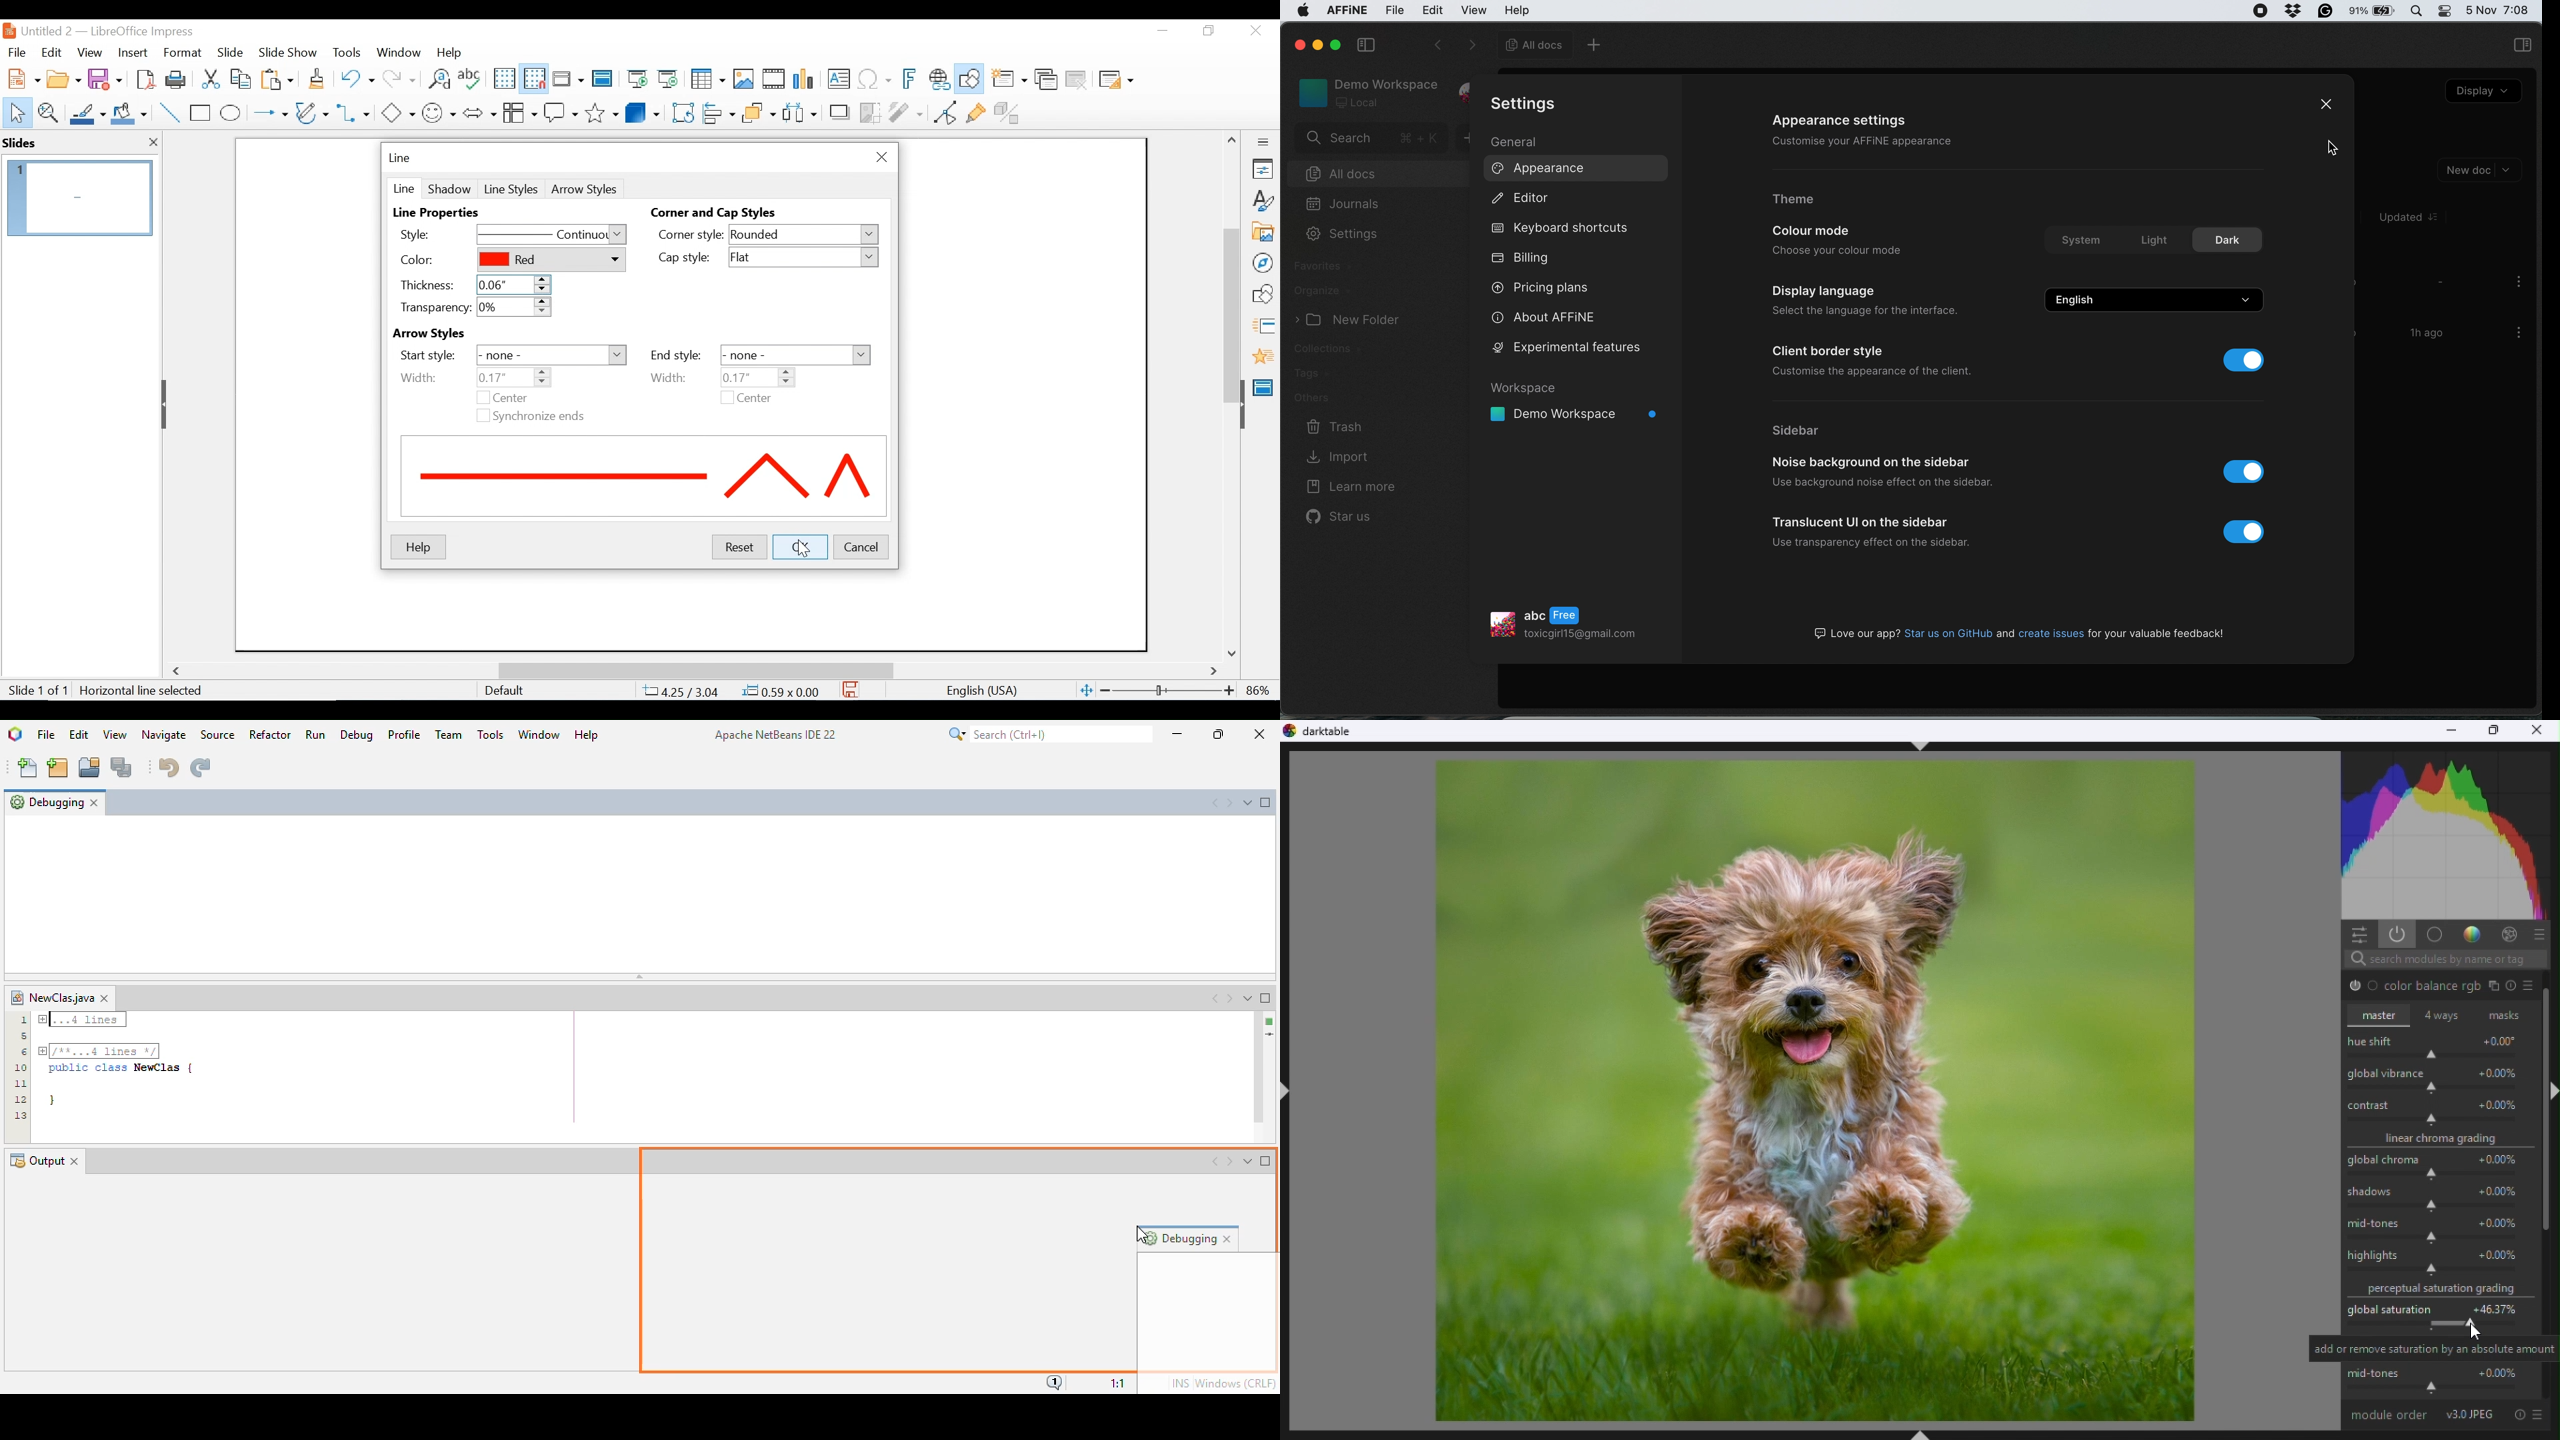 This screenshot has height=1456, width=2576. What do you see at coordinates (707, 79) in the screenshot?
I see `Table` at bounding box center [707, 79].